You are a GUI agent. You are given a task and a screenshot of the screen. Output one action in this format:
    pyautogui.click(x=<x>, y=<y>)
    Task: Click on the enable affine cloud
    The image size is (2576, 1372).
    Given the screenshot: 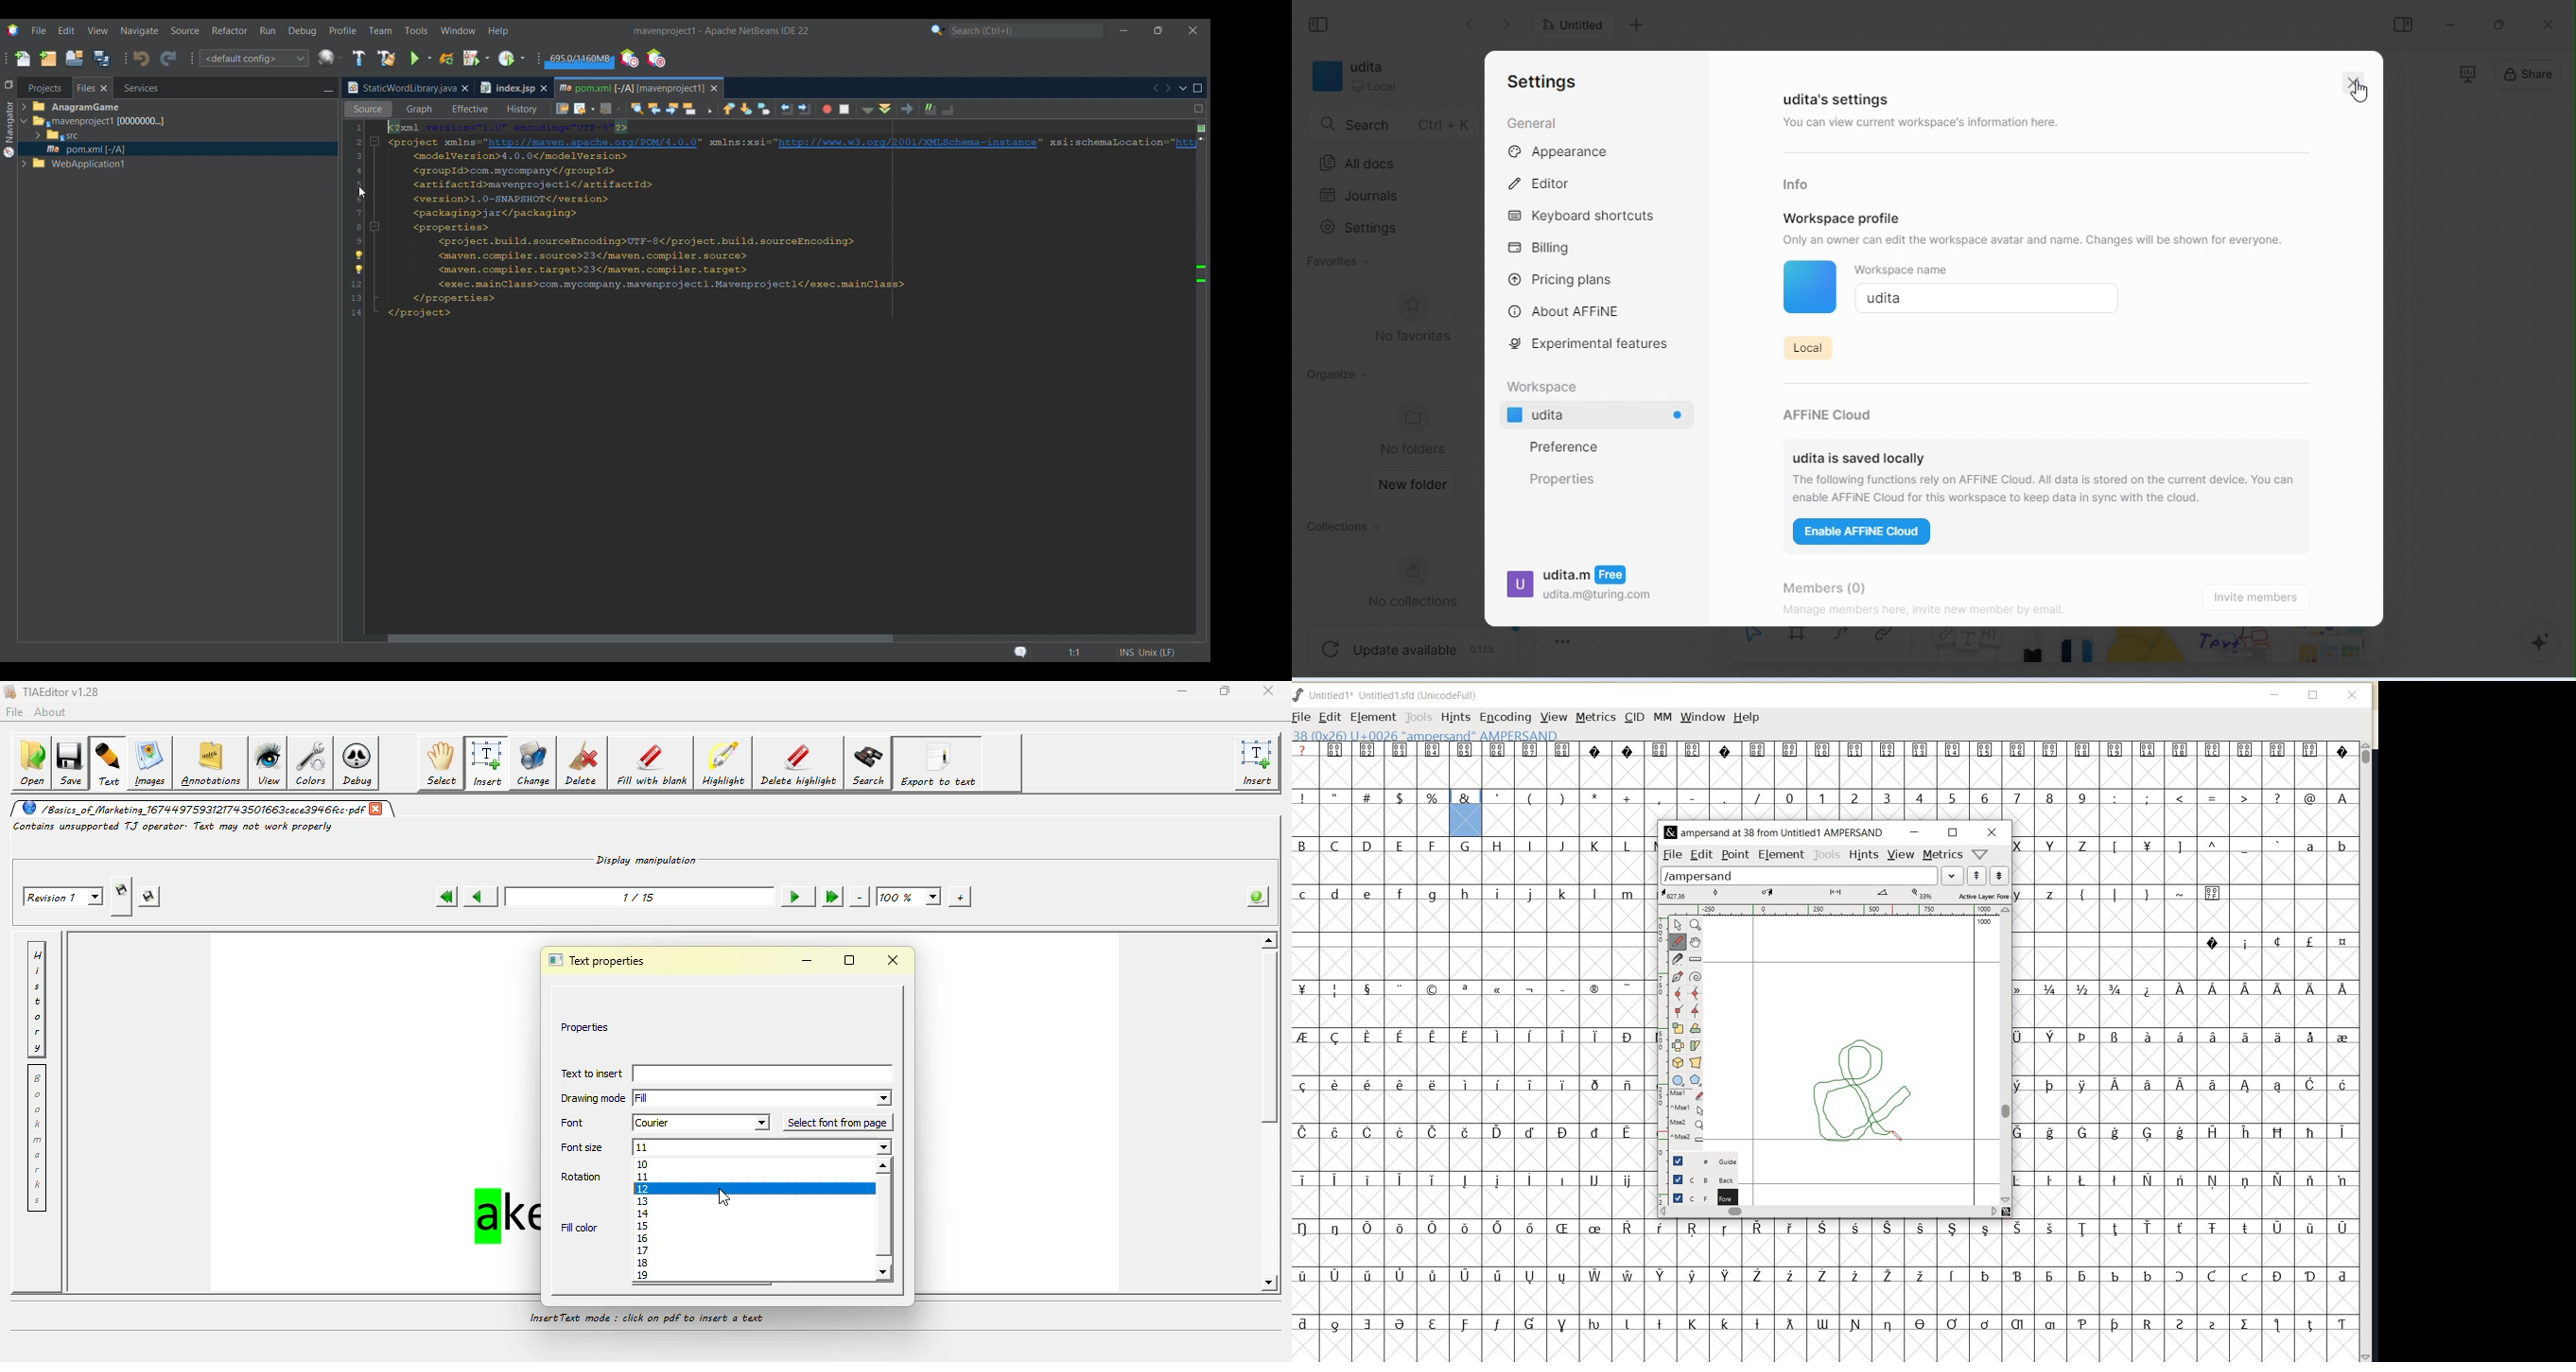 What is the action you would take?
    pyautogui.click(x=1865, y=534)
    